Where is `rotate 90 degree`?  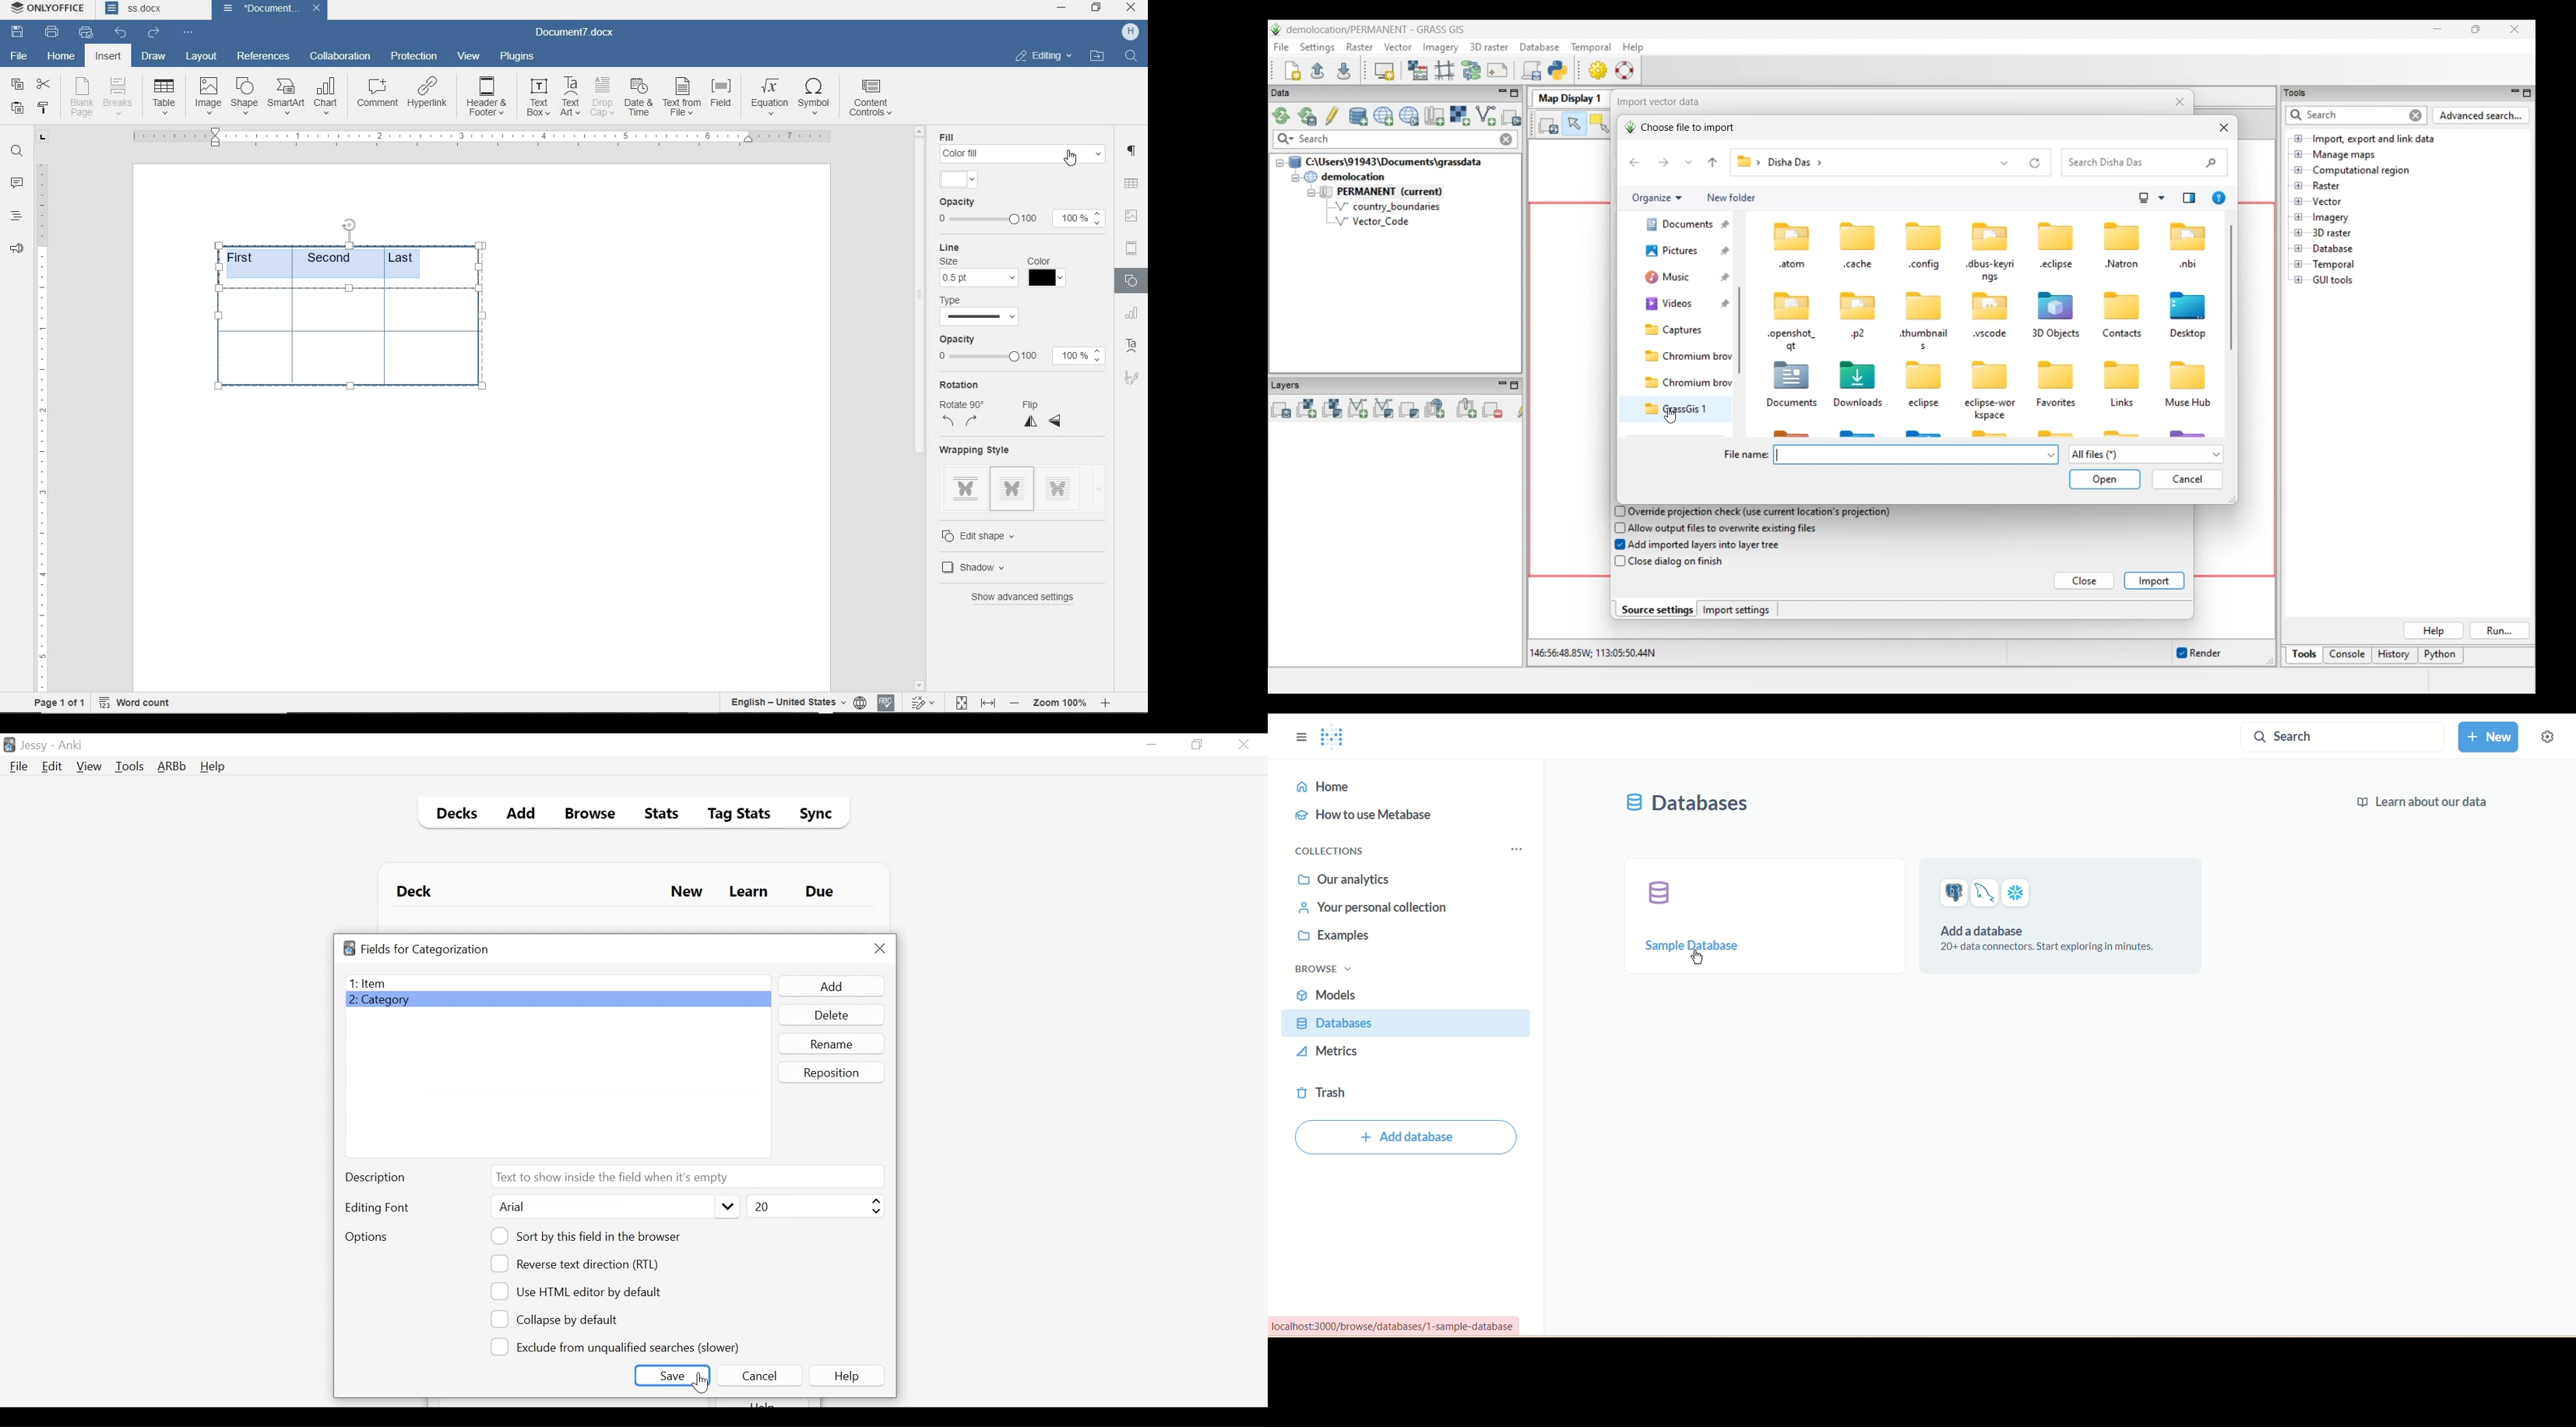
rotate 90 degree is located at coordinates (967, 415).